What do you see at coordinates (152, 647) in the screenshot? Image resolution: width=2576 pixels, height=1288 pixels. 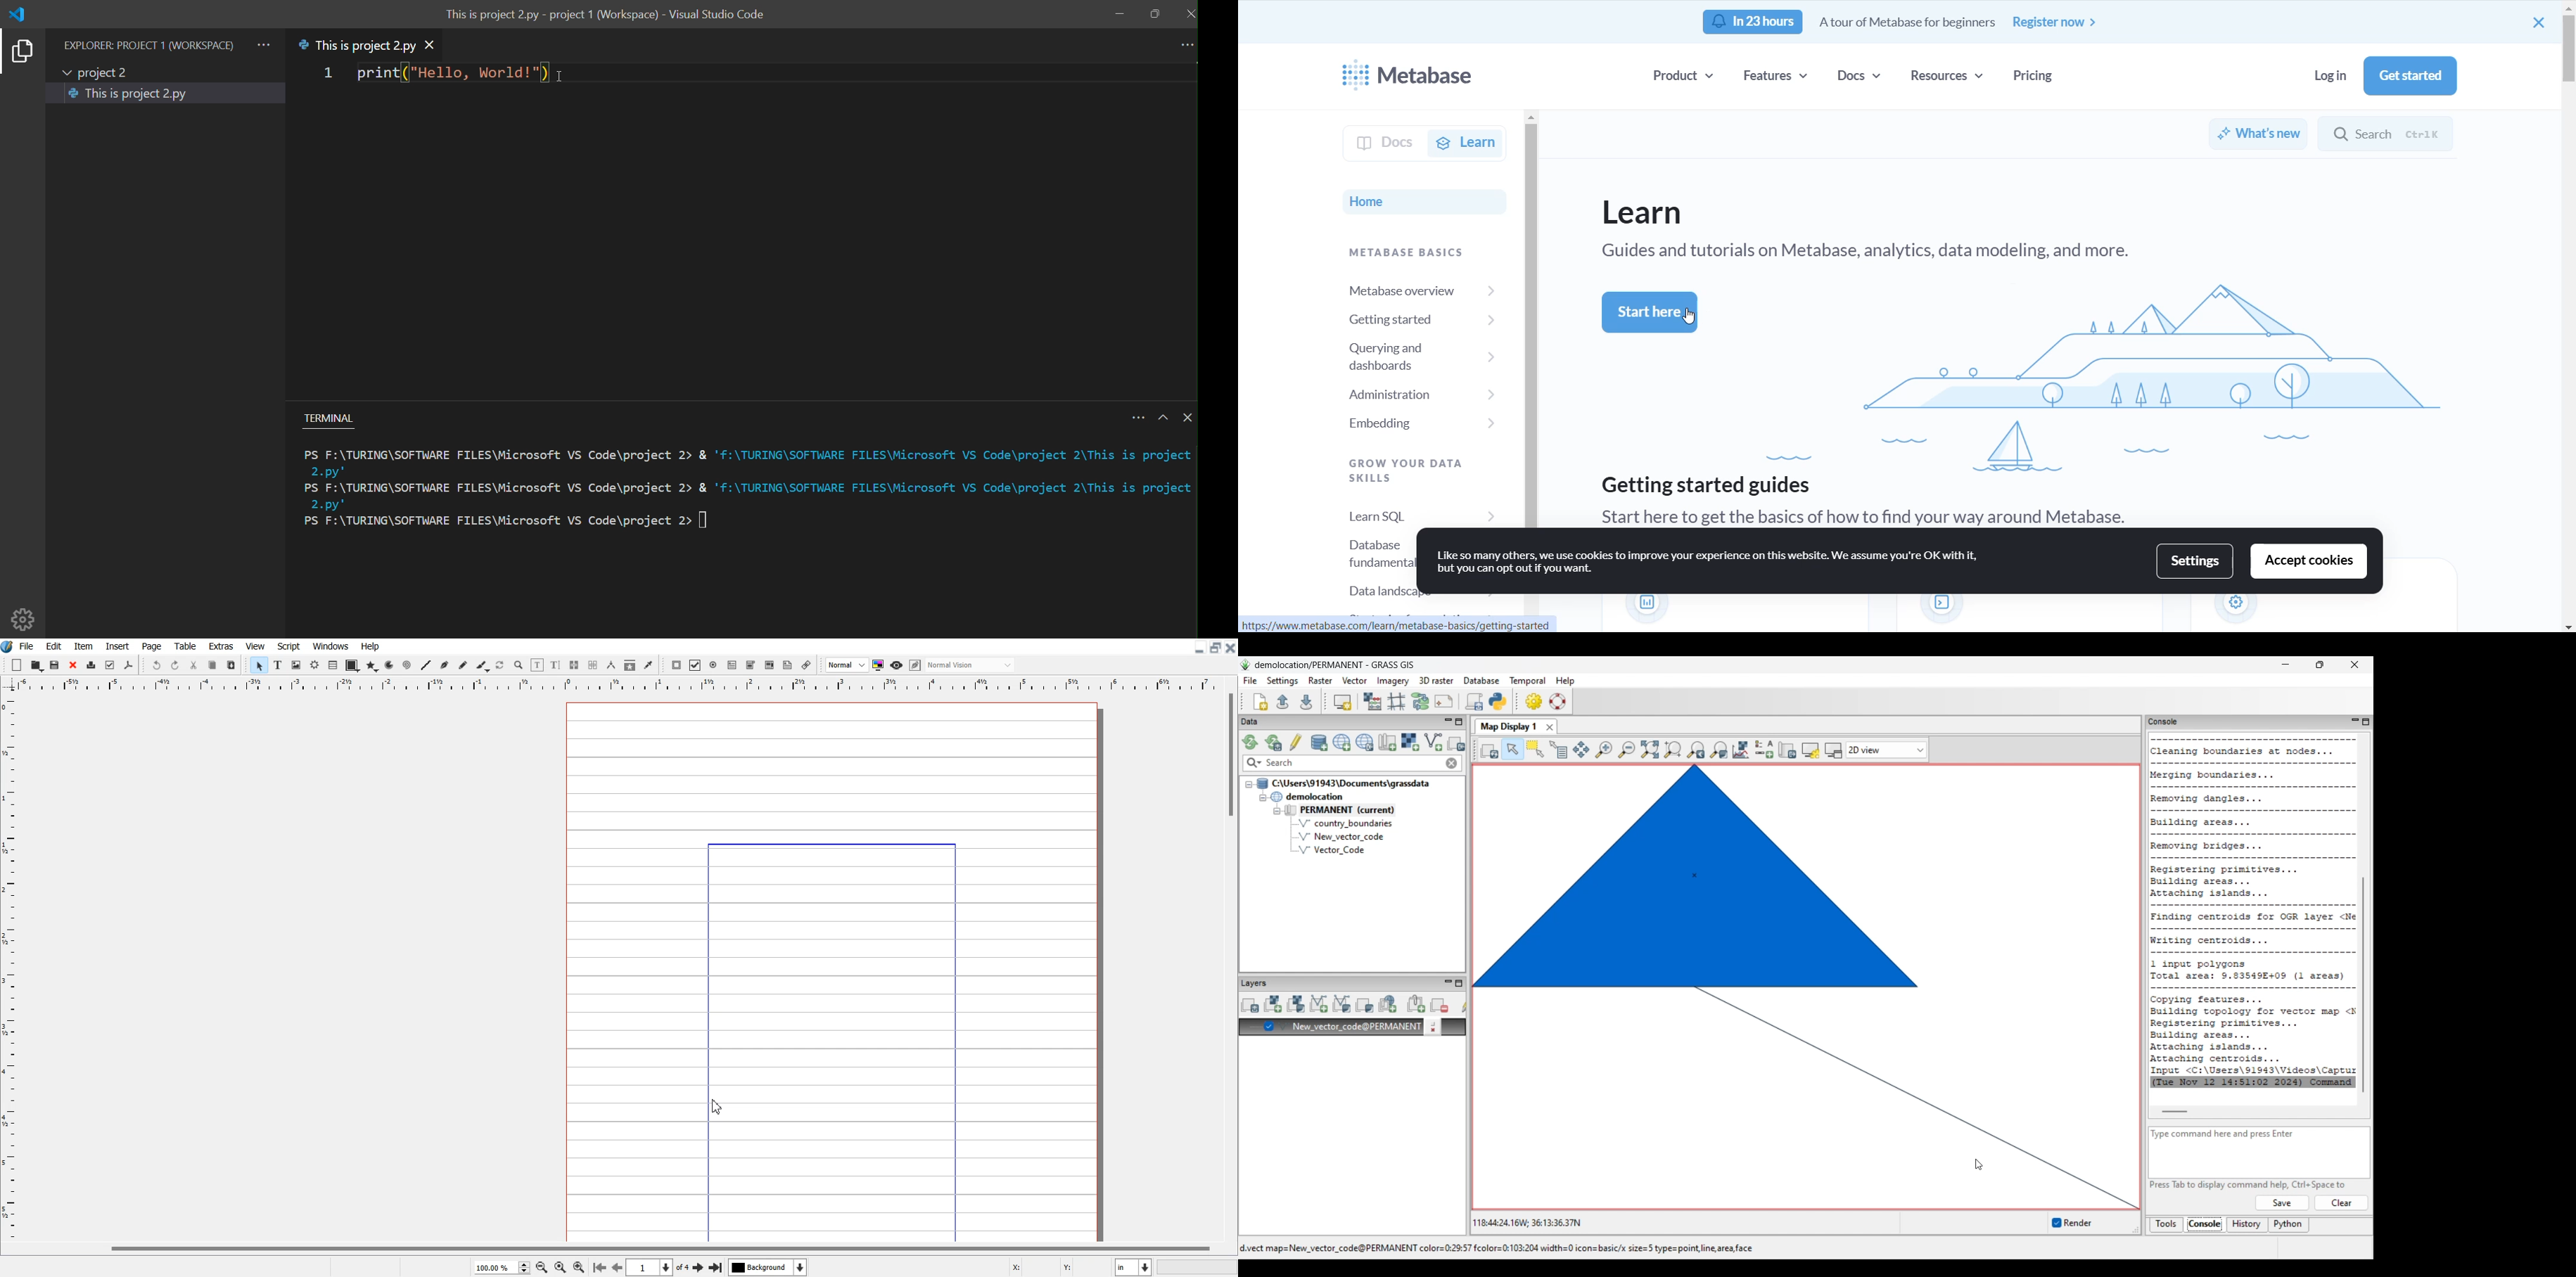 I see `Page` at bounding box center [152, 647].